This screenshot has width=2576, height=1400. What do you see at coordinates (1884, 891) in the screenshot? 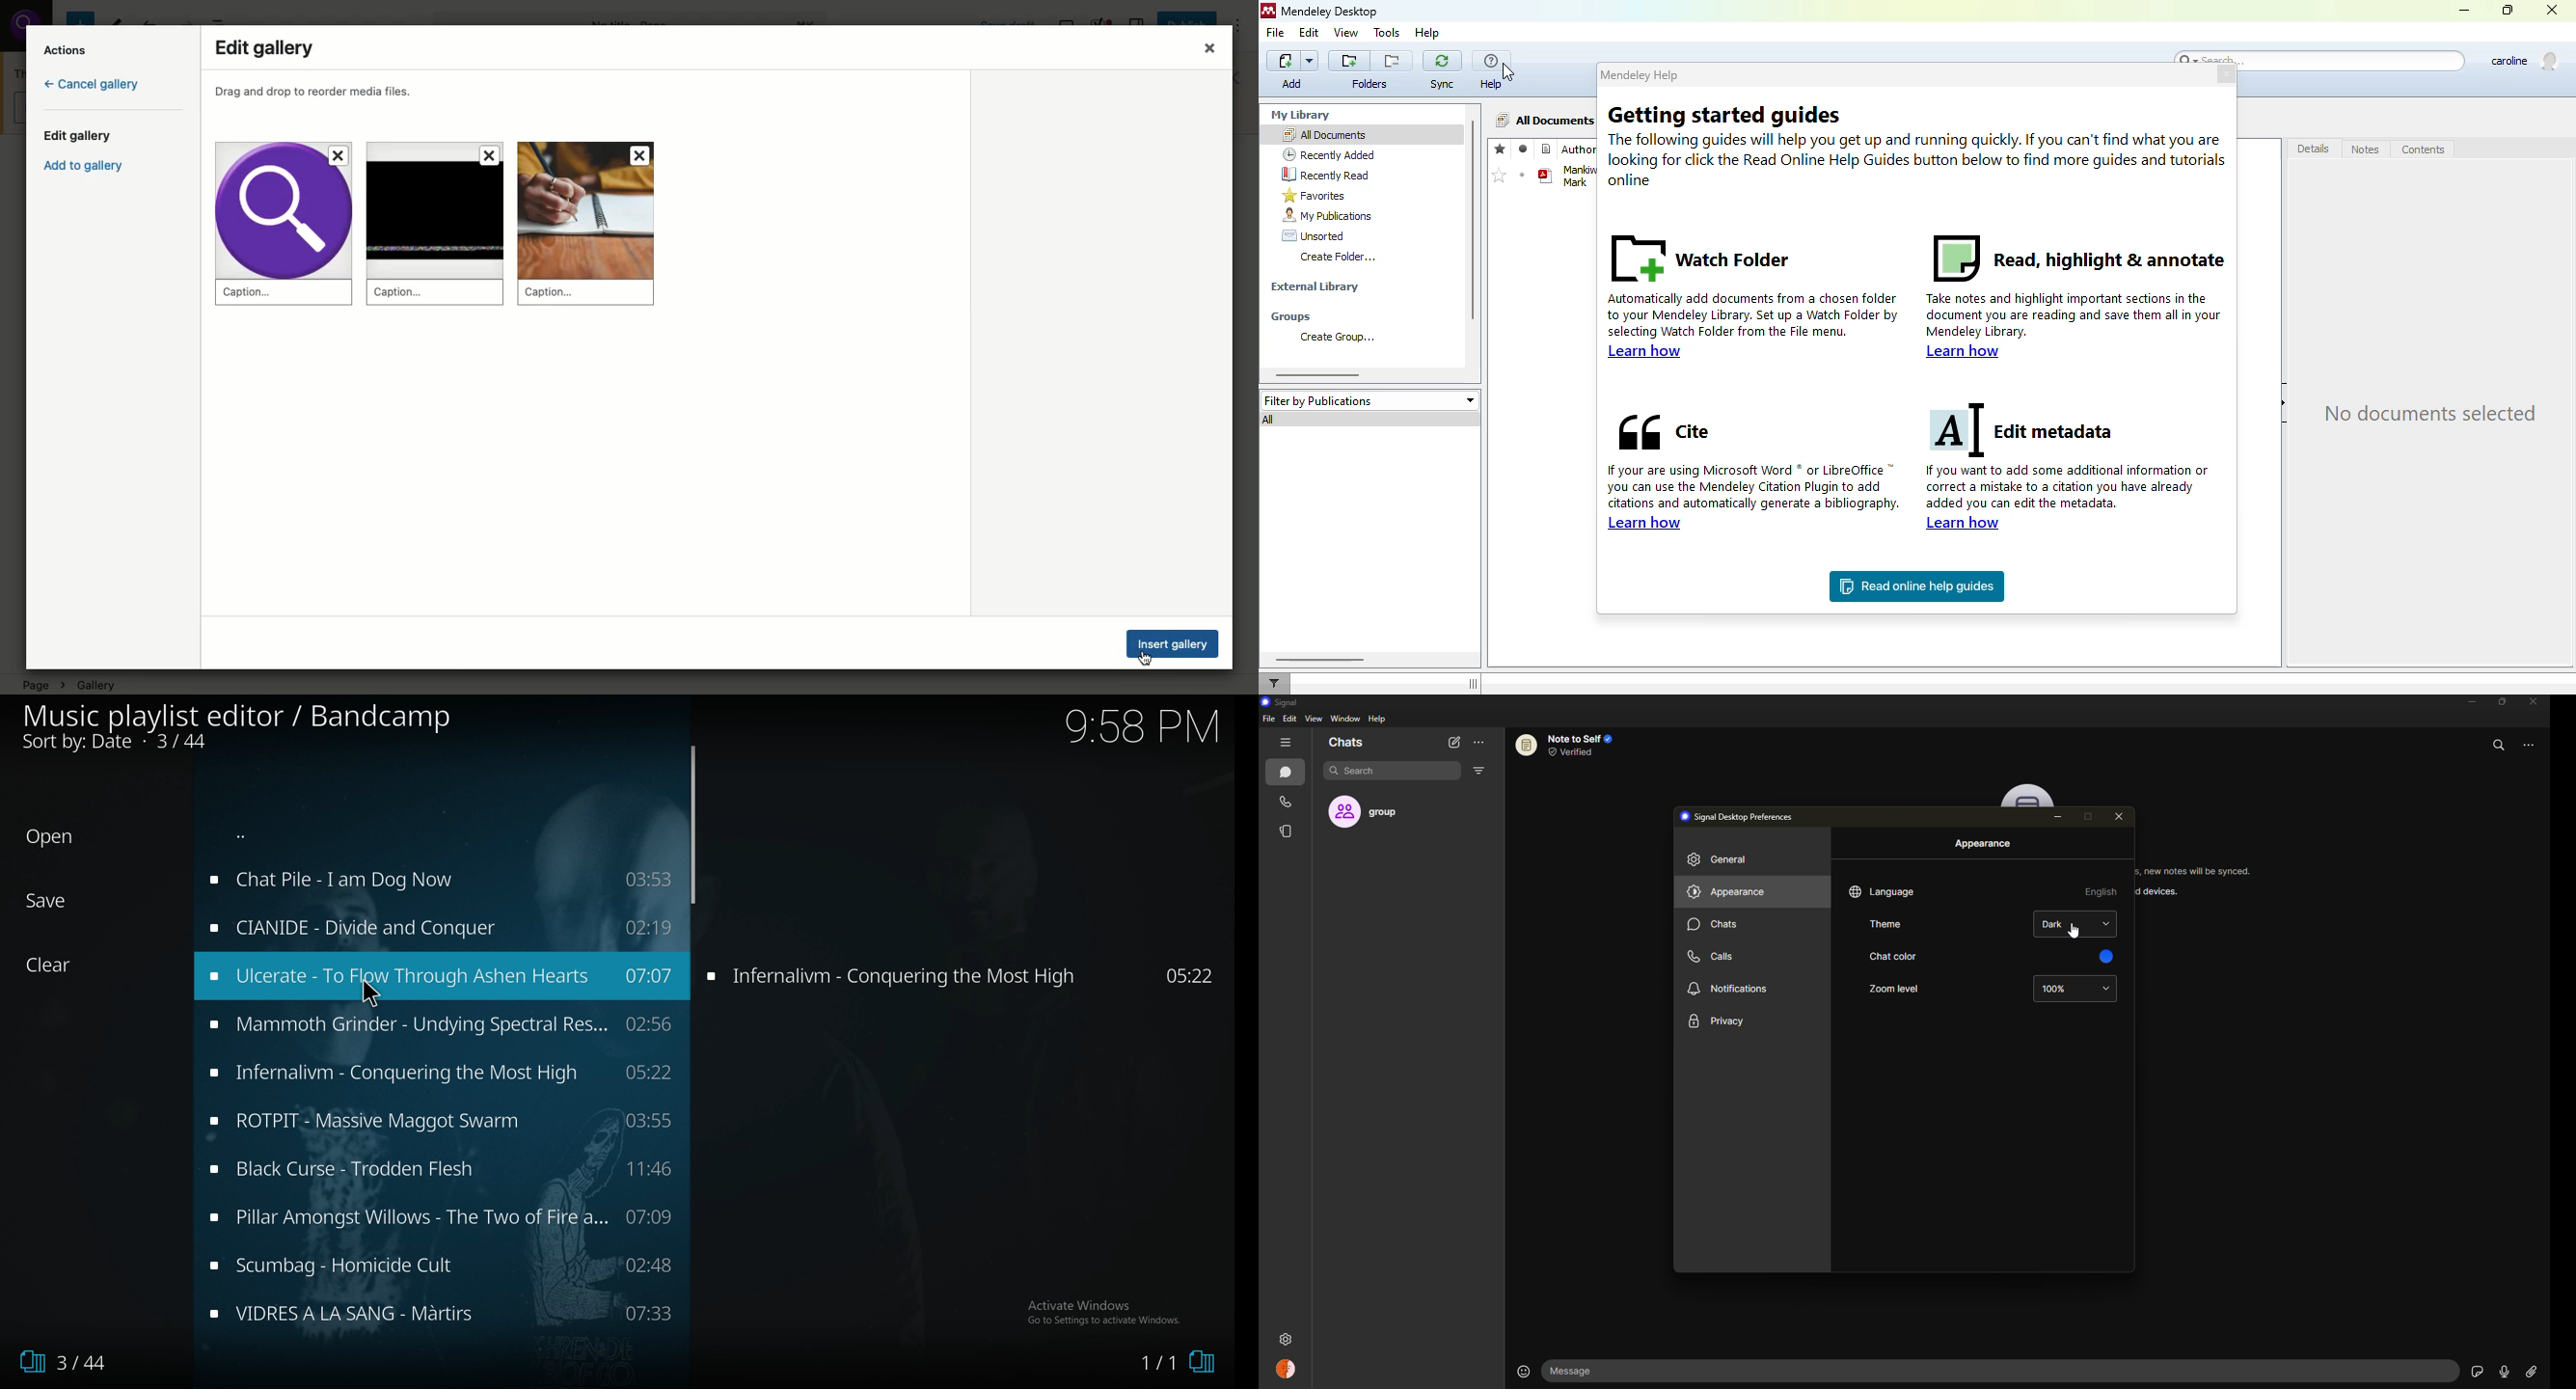
I see `language` at bounding box center [1884, 891].